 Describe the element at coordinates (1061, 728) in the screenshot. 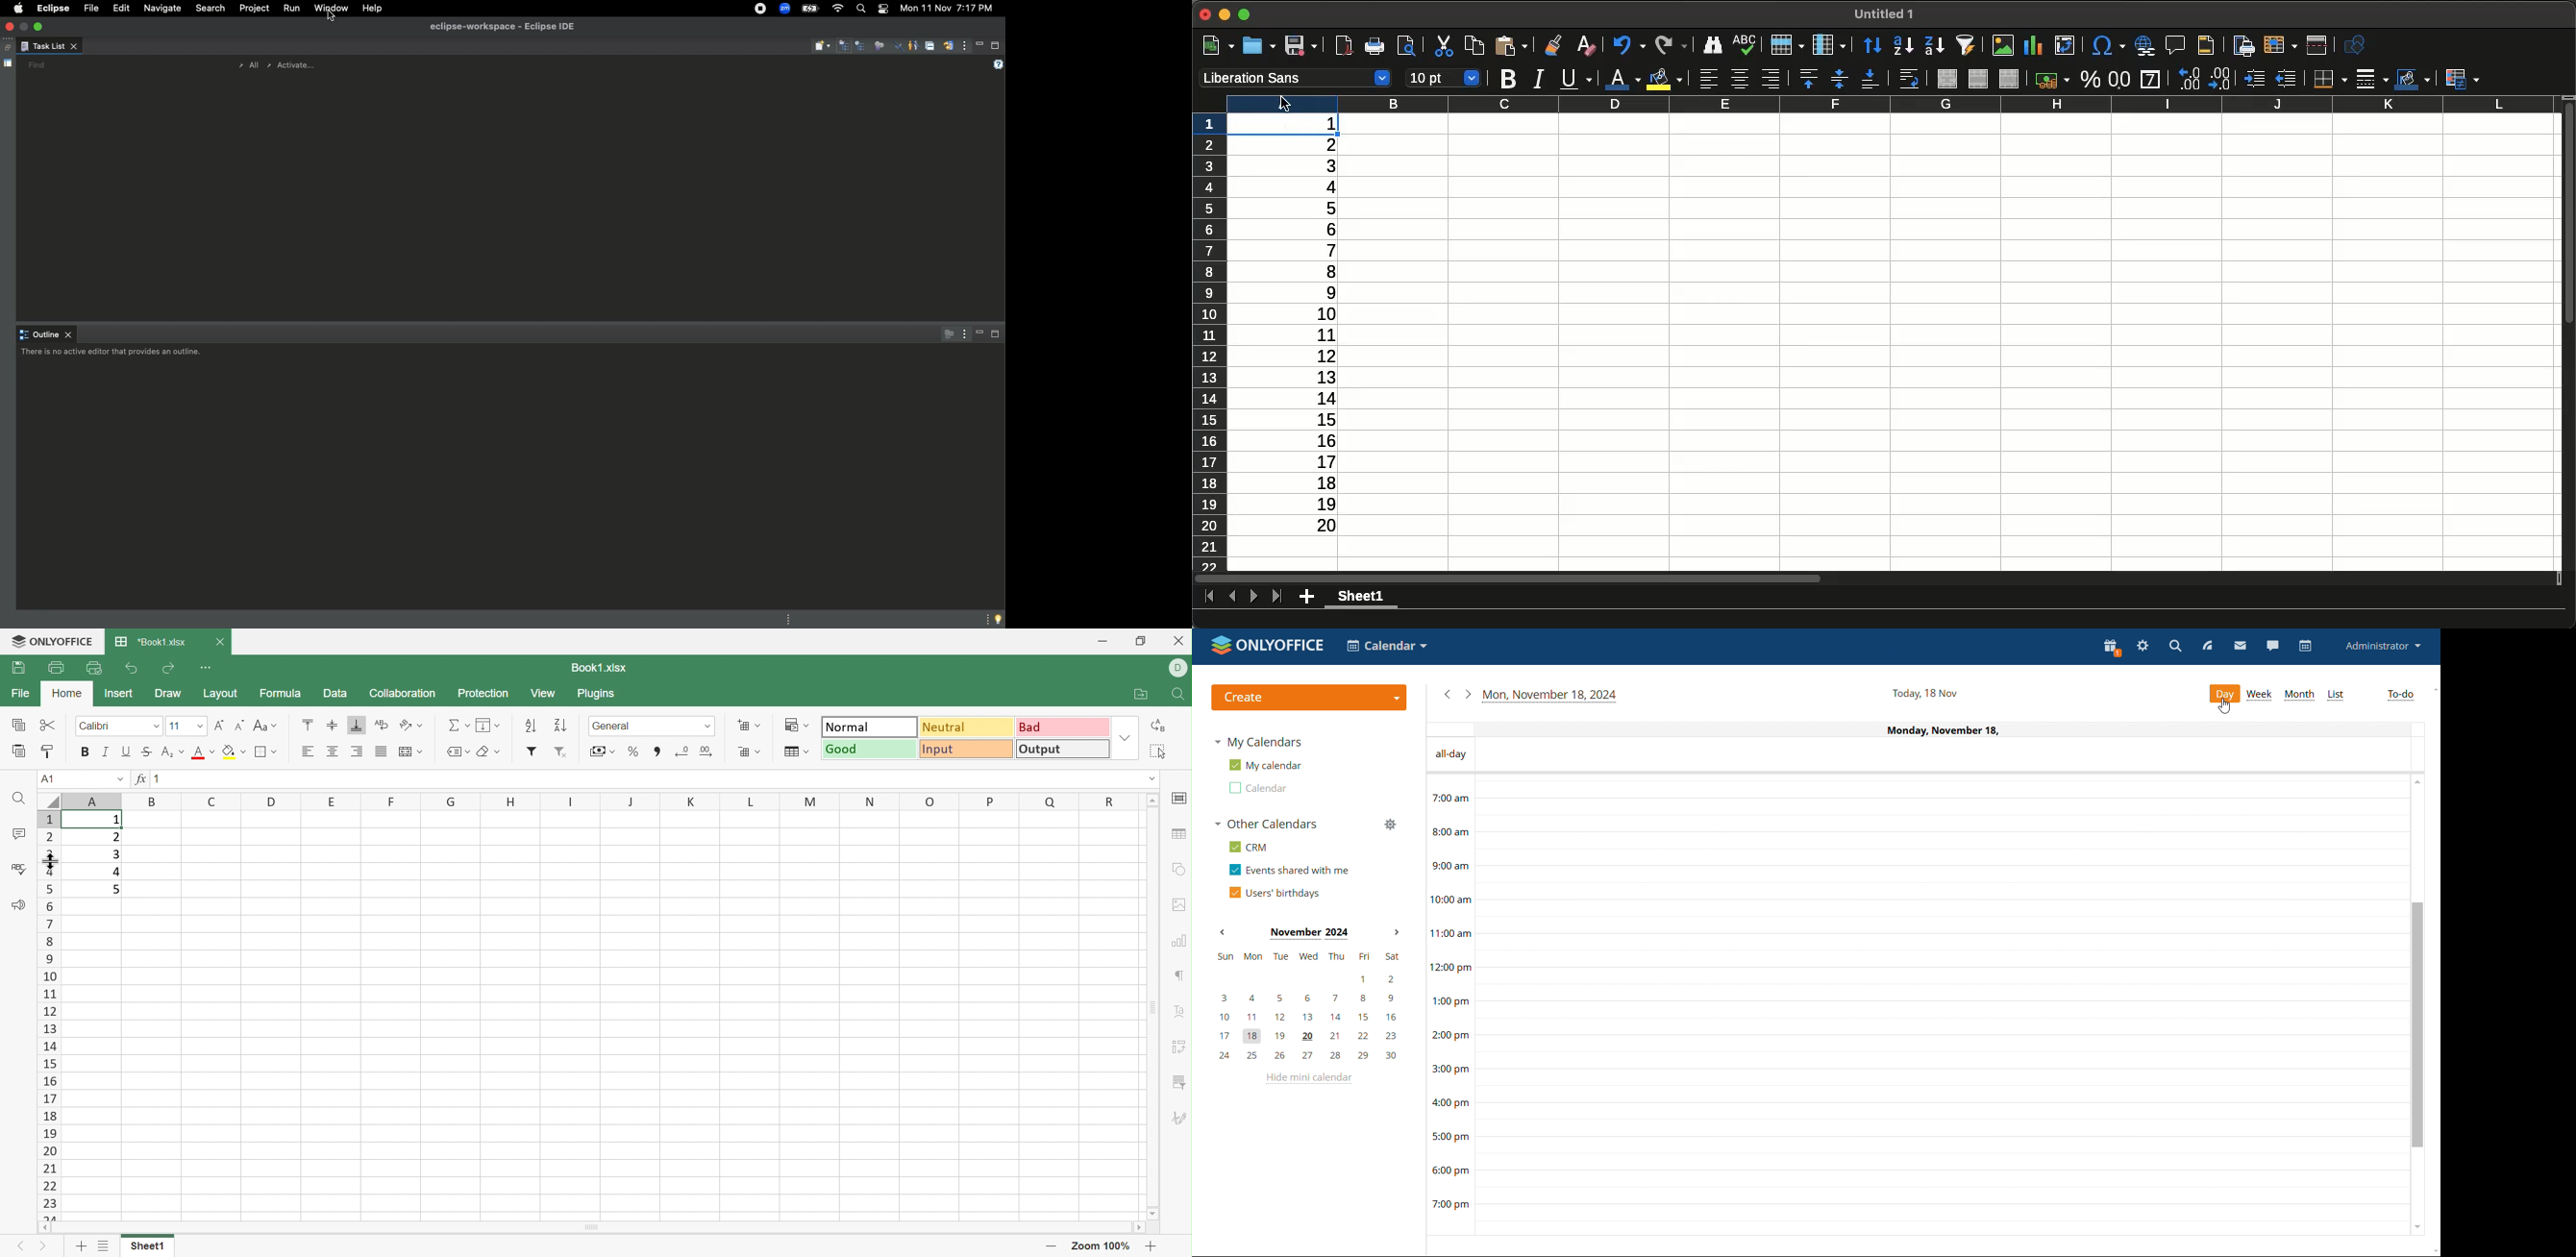

I see `Bad` at that location.